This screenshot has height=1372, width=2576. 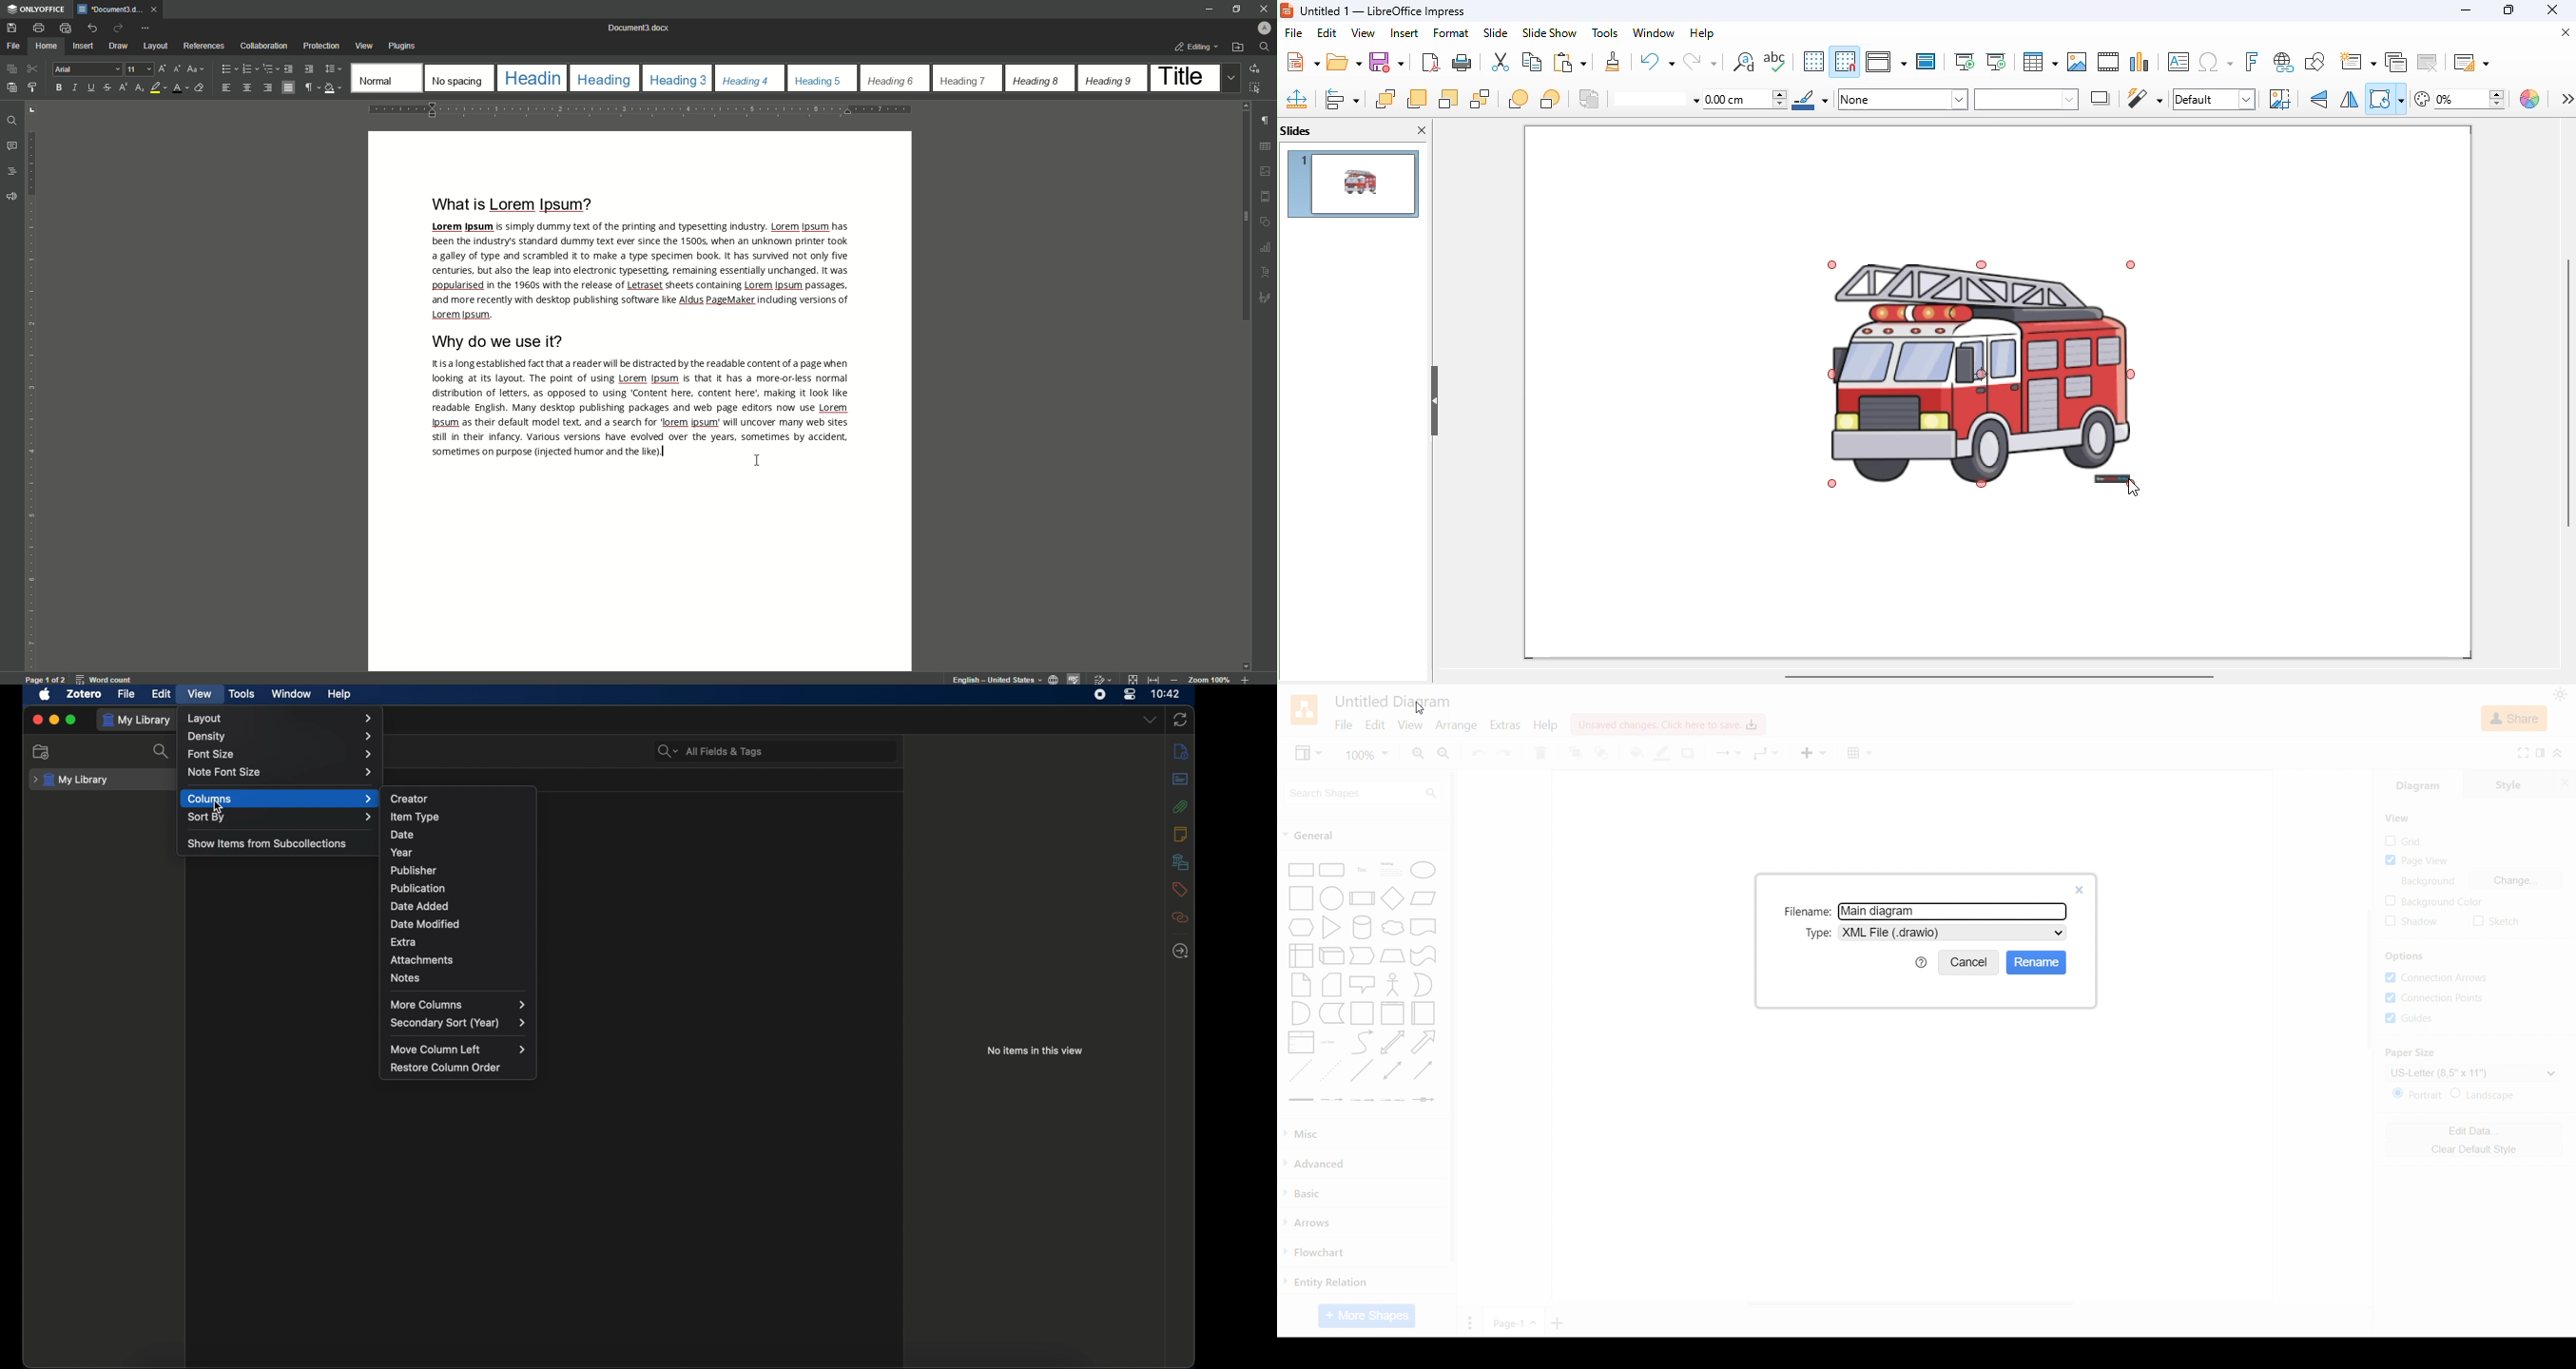 I want to click on Arrange , so click(x=1456, y=726).